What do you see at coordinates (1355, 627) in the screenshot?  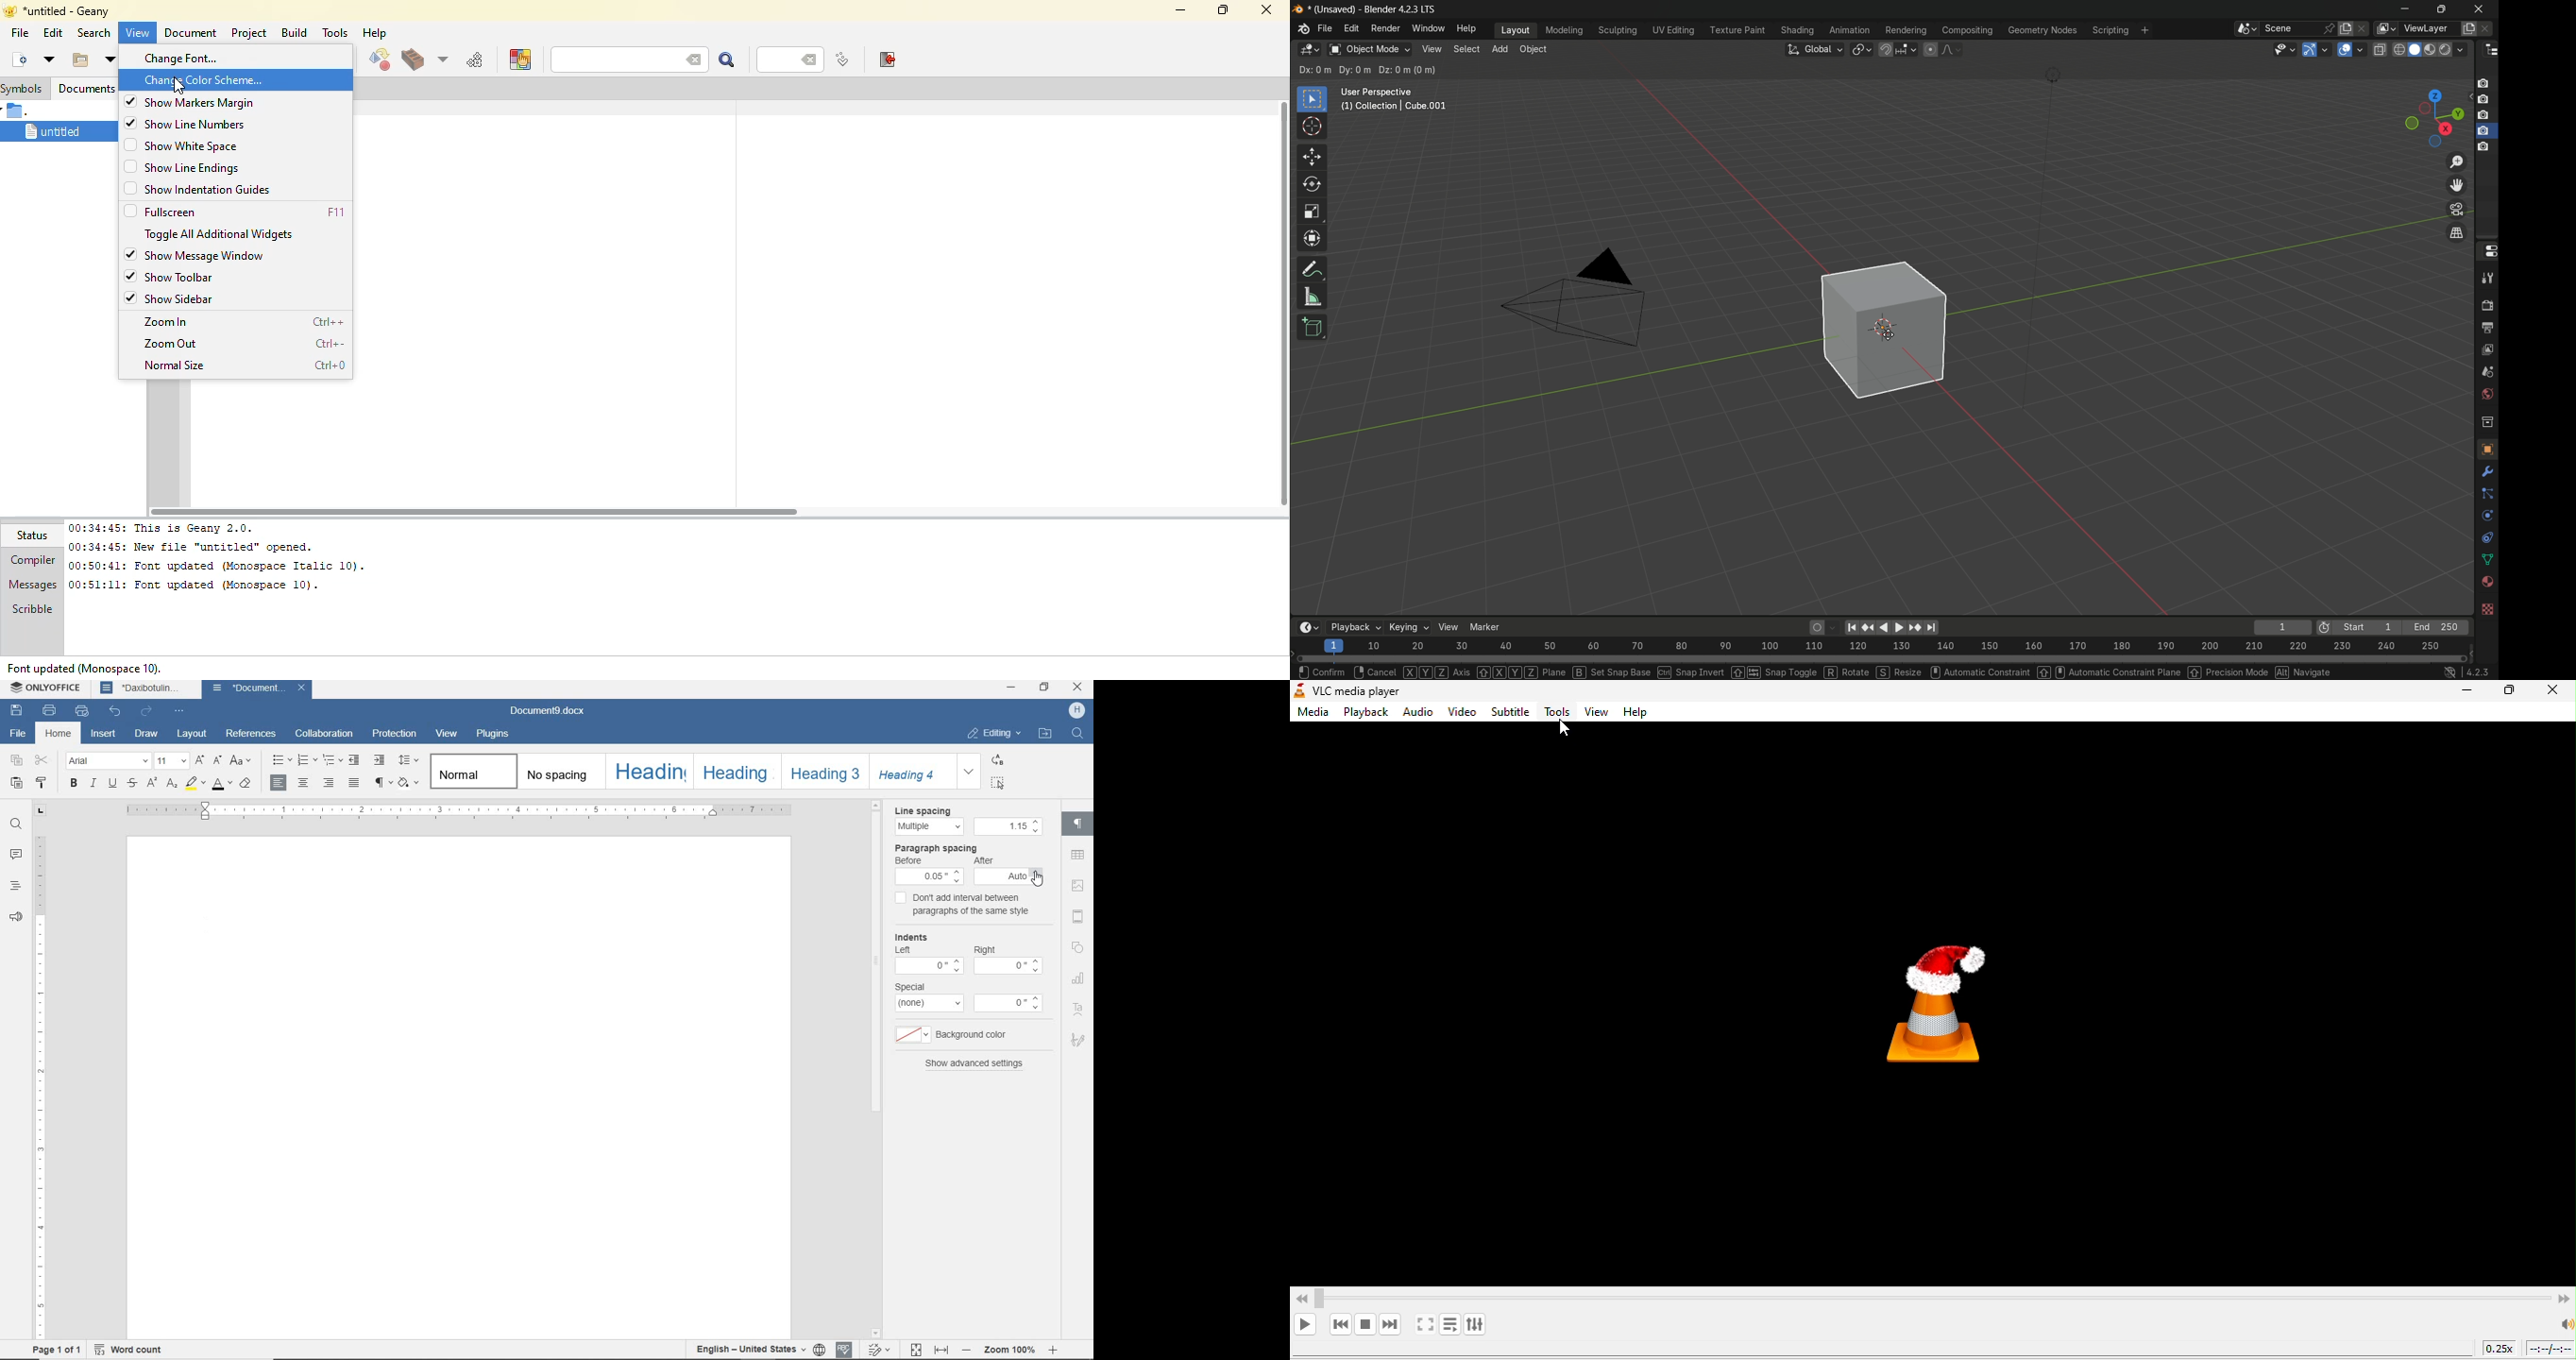 I see `playback` at bounding box center [1355, 627].